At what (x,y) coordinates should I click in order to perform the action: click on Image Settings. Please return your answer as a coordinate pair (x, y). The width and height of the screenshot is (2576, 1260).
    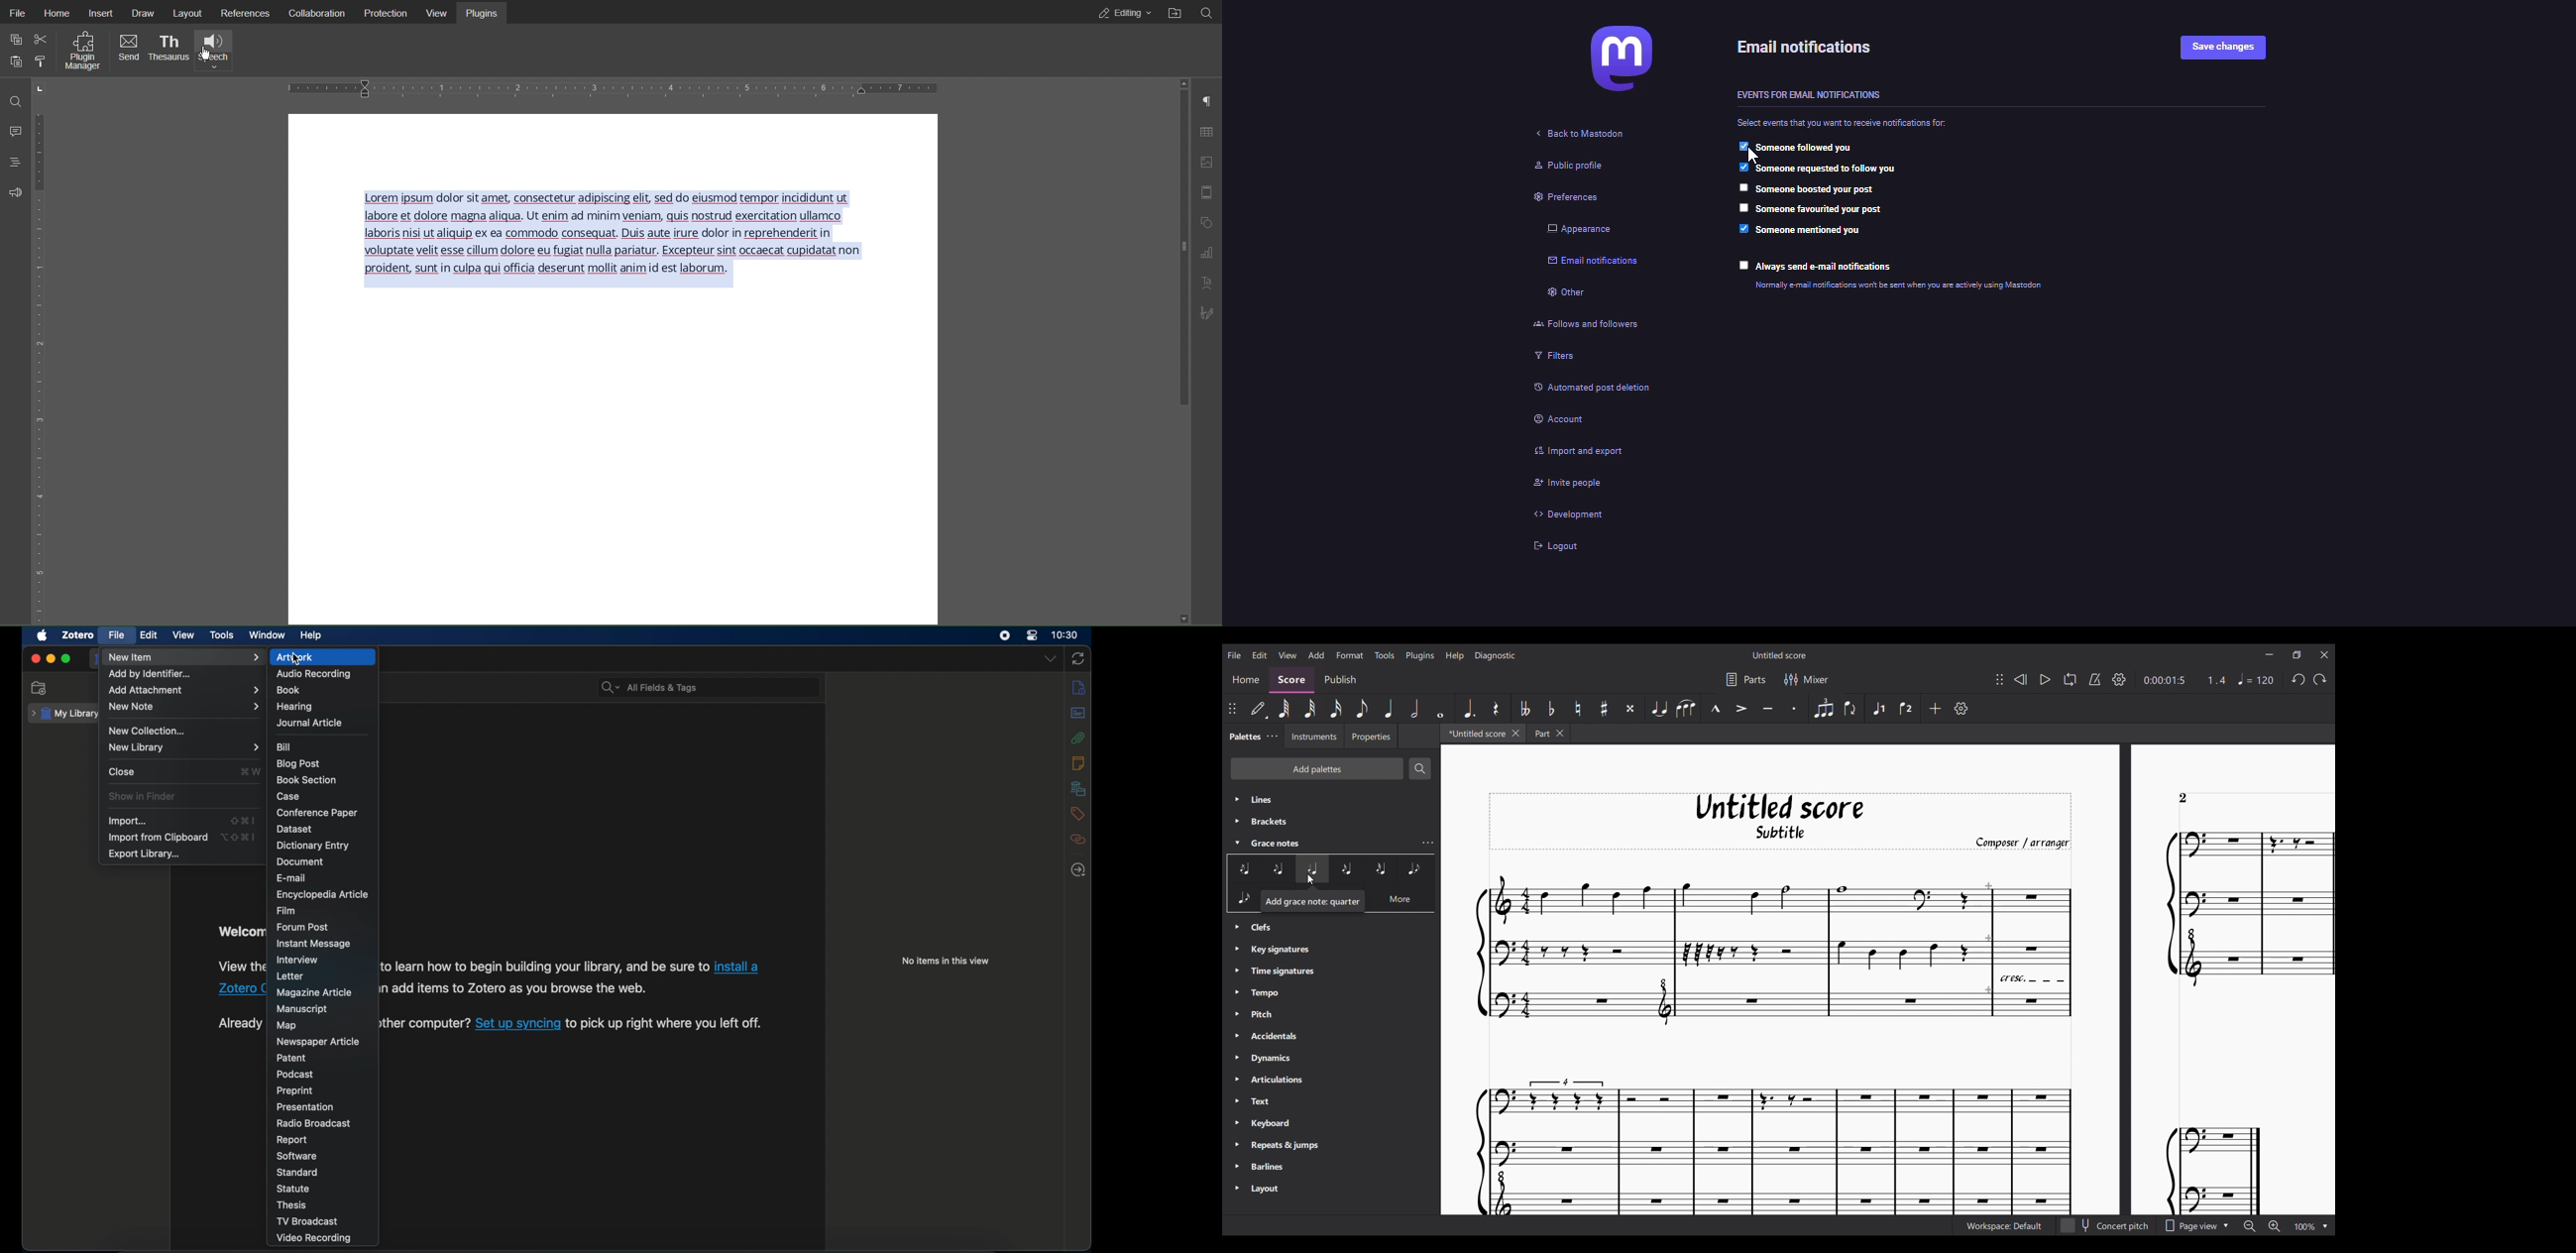
    Looking at the image, I should click on (1206, 162).